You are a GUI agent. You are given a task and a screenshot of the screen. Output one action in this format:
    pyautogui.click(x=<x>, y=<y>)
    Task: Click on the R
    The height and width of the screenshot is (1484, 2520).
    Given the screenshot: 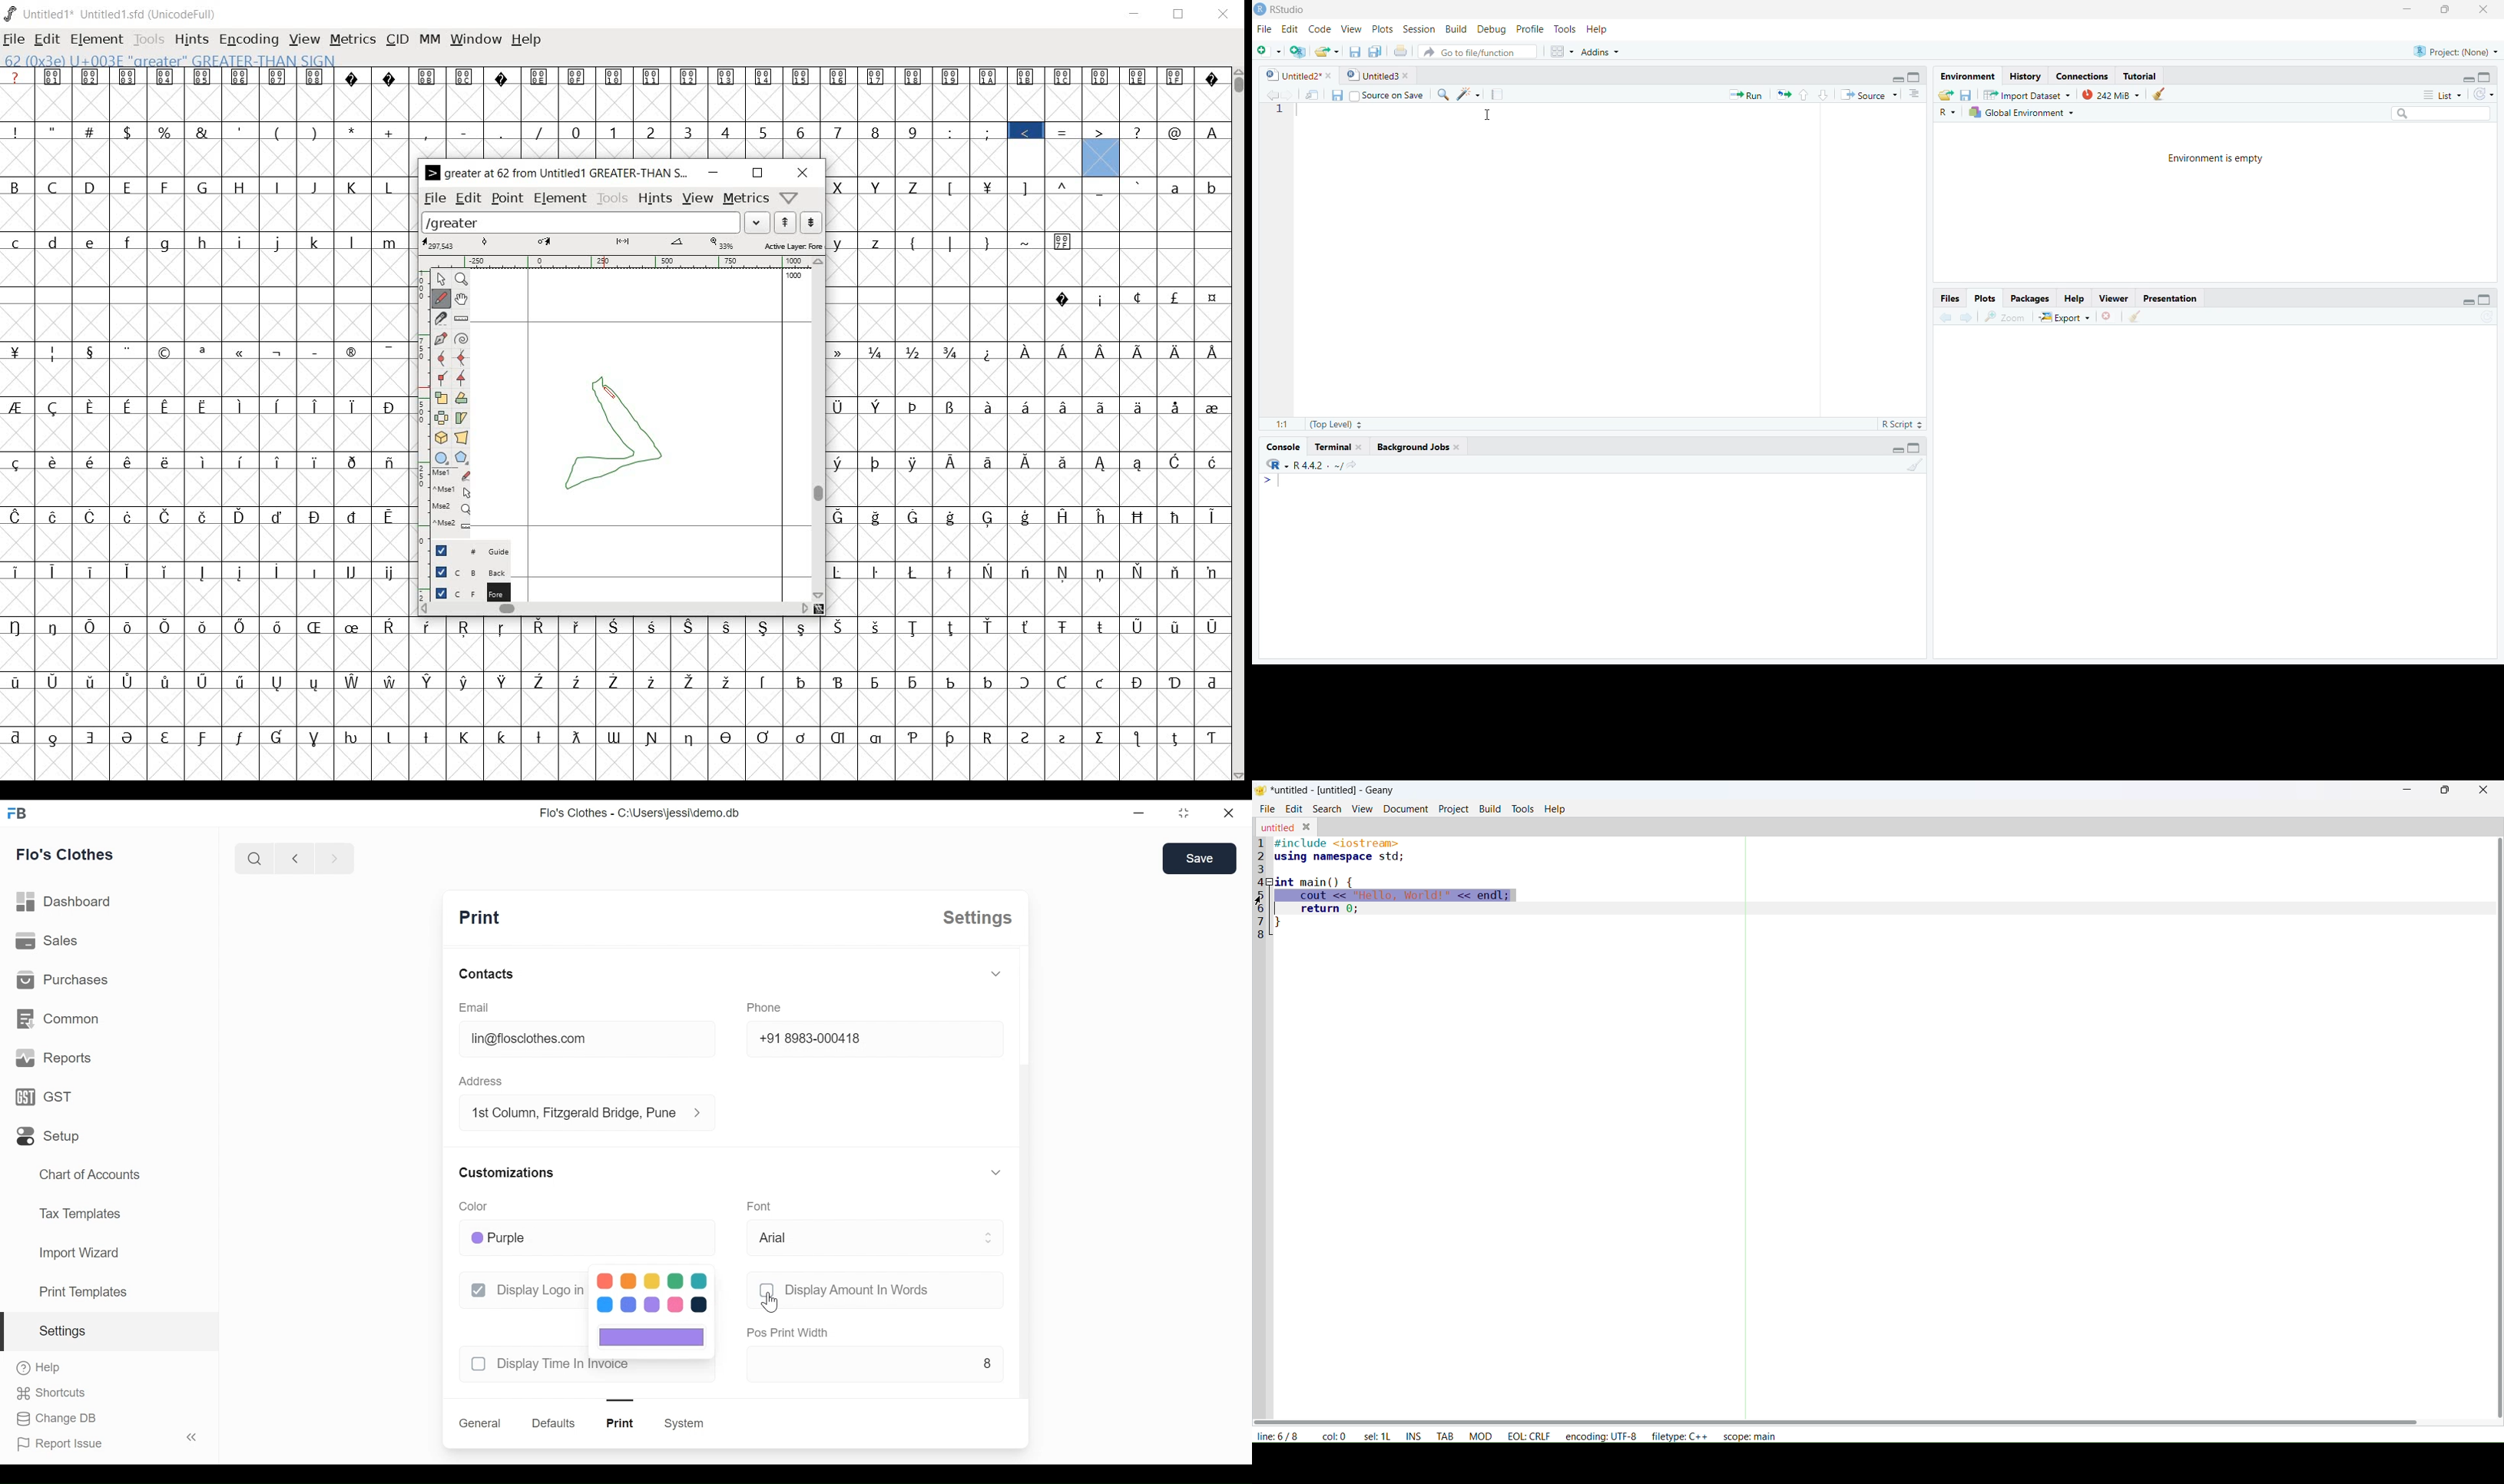 What is the action you would take?
    pyautogui.click(x=1946, y=112)
    